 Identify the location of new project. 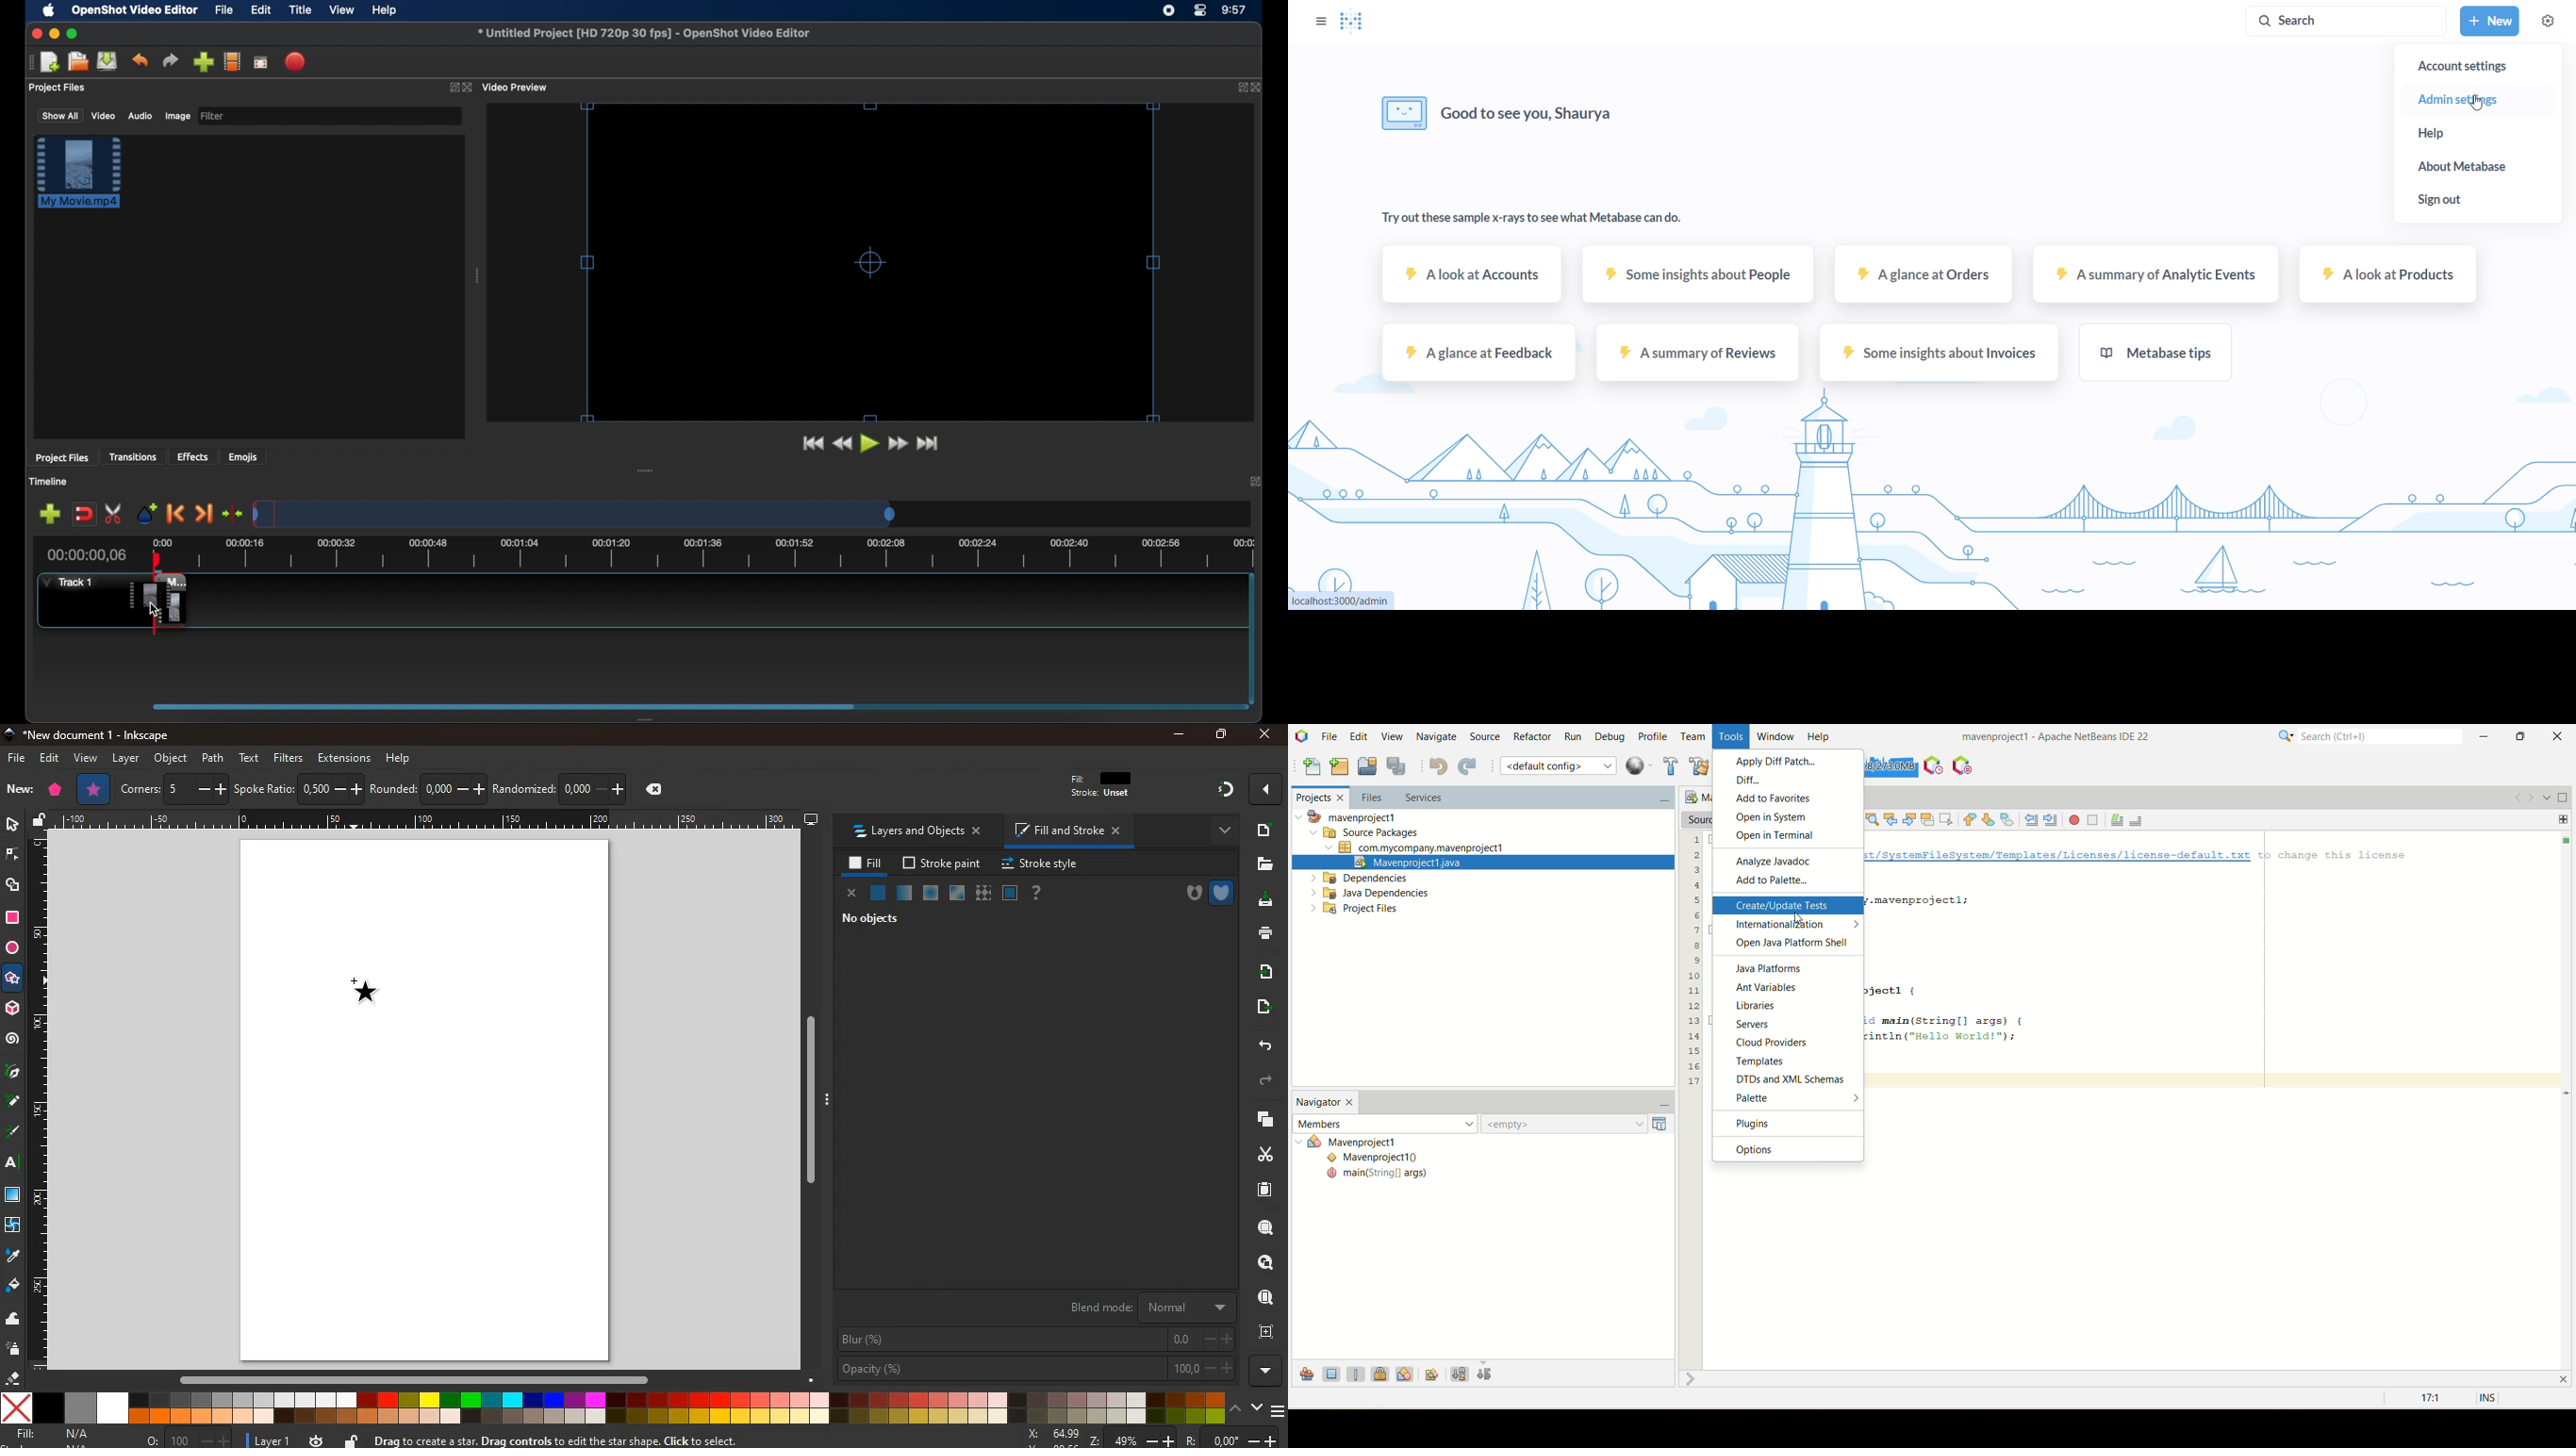
(51, 62).